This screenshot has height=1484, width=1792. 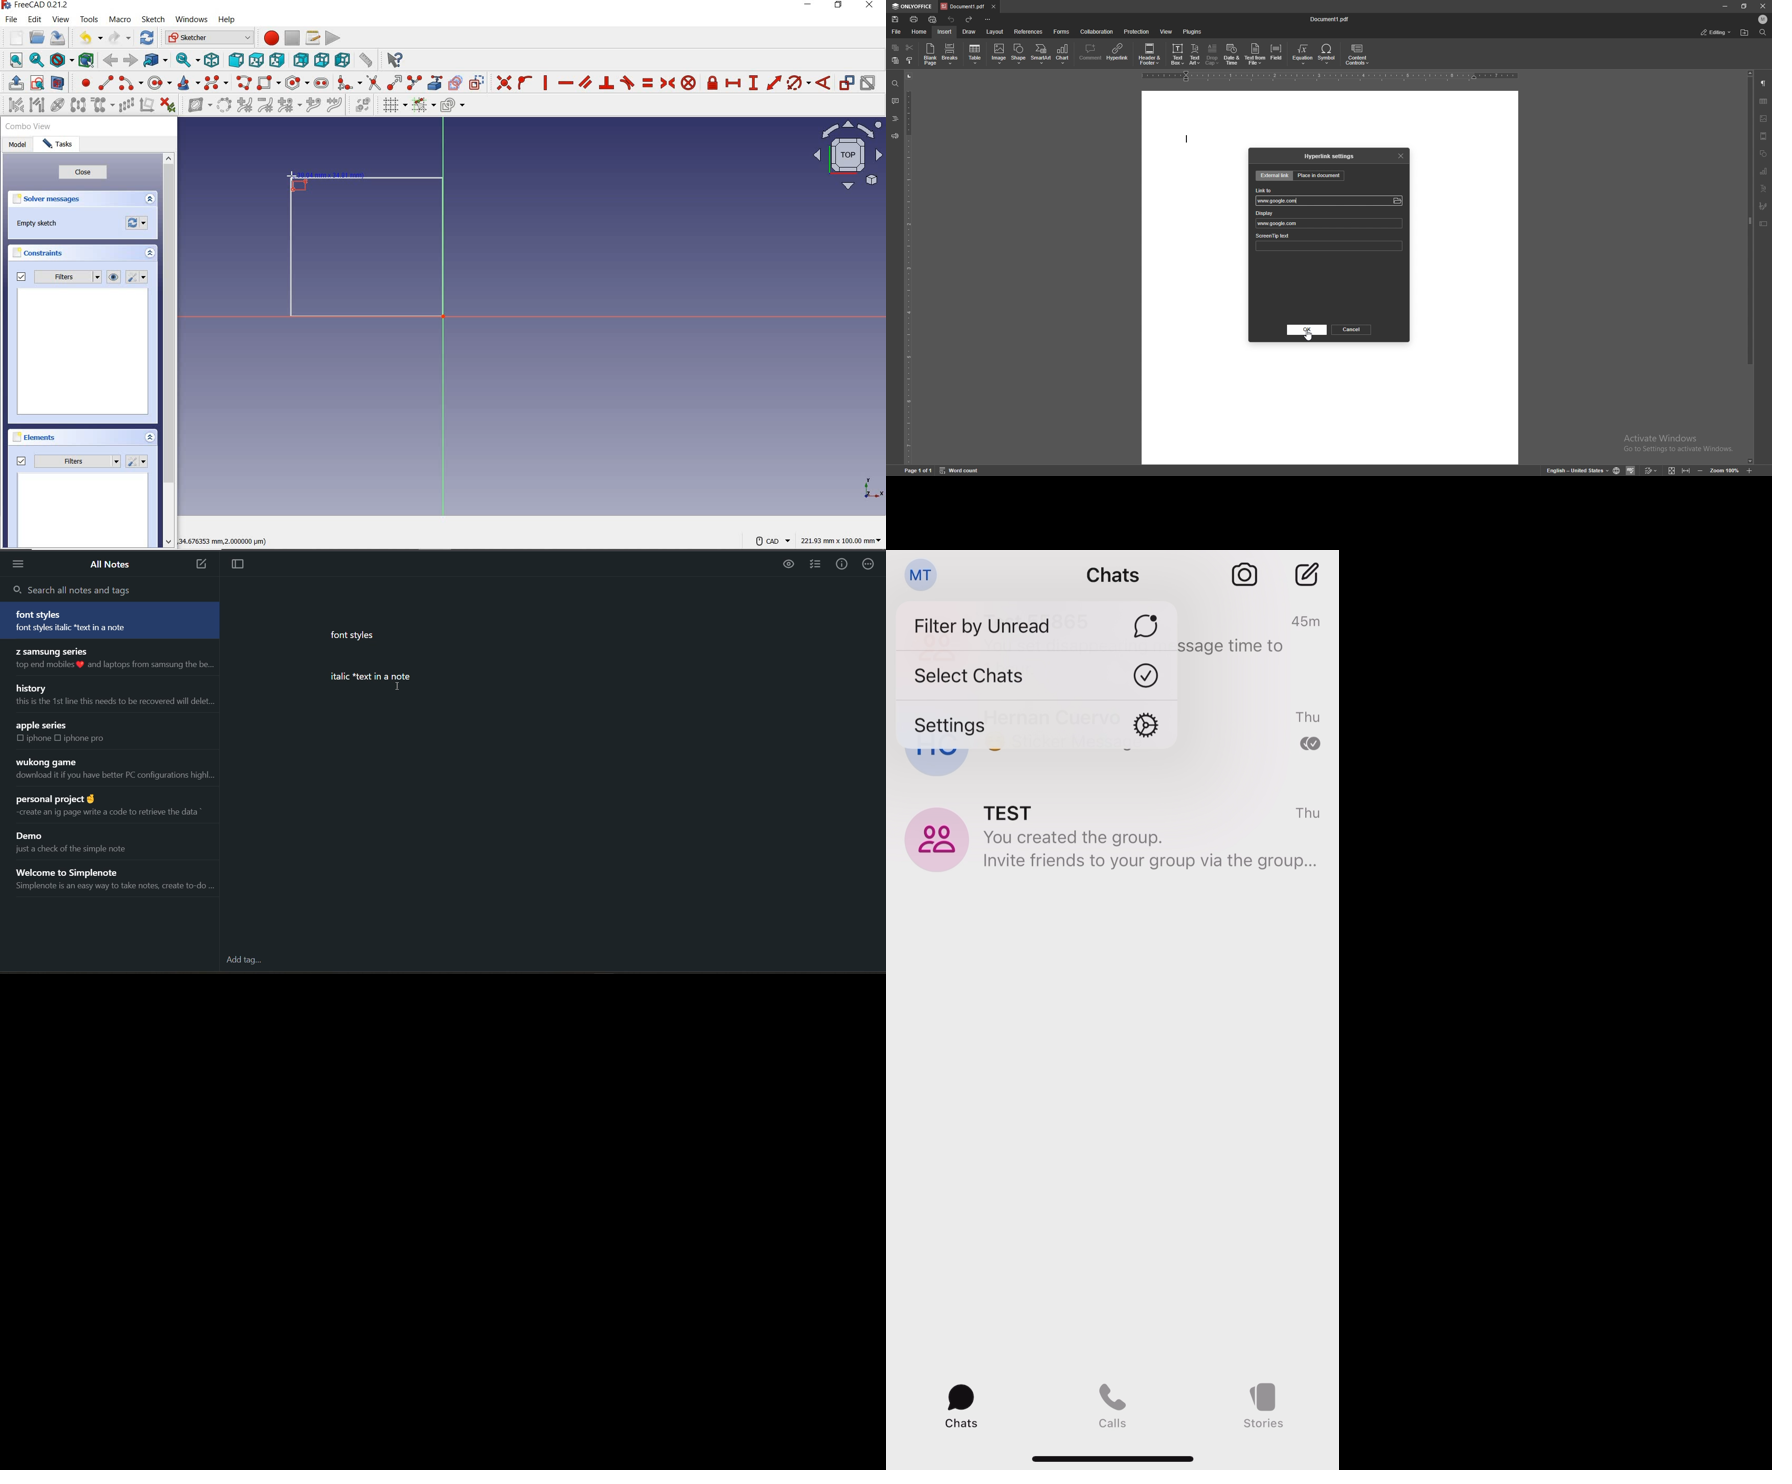 What do you see at coordinates (228, 21) in the screenshot?
I see `help` at bounding box center [228, 21].